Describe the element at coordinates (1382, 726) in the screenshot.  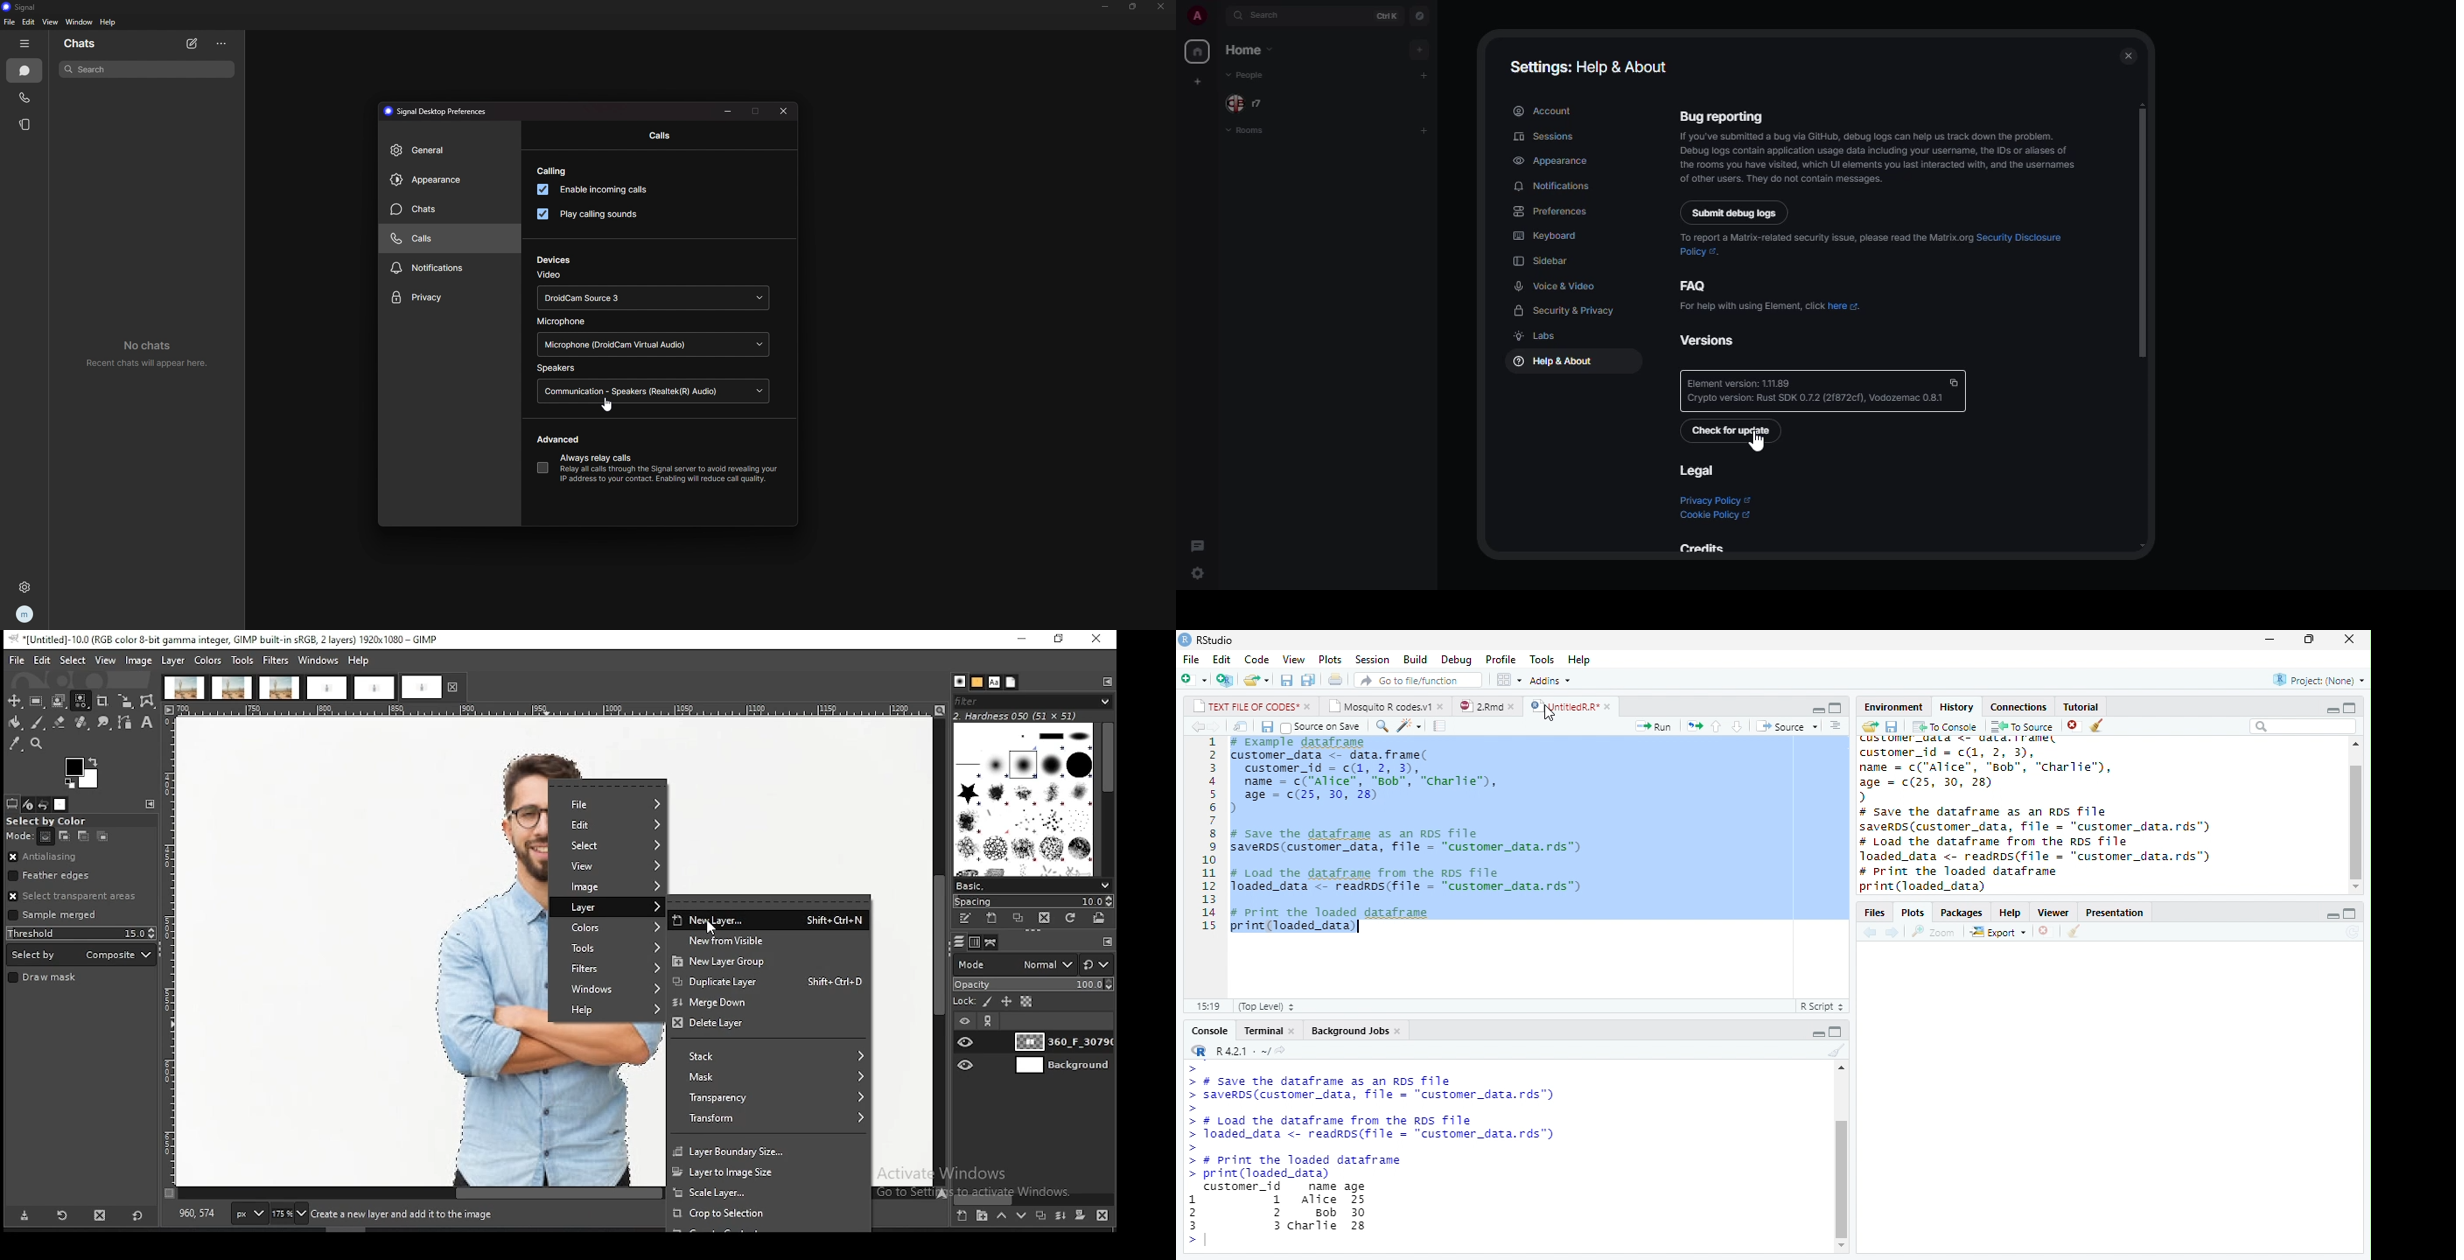
I see `search` at that location.